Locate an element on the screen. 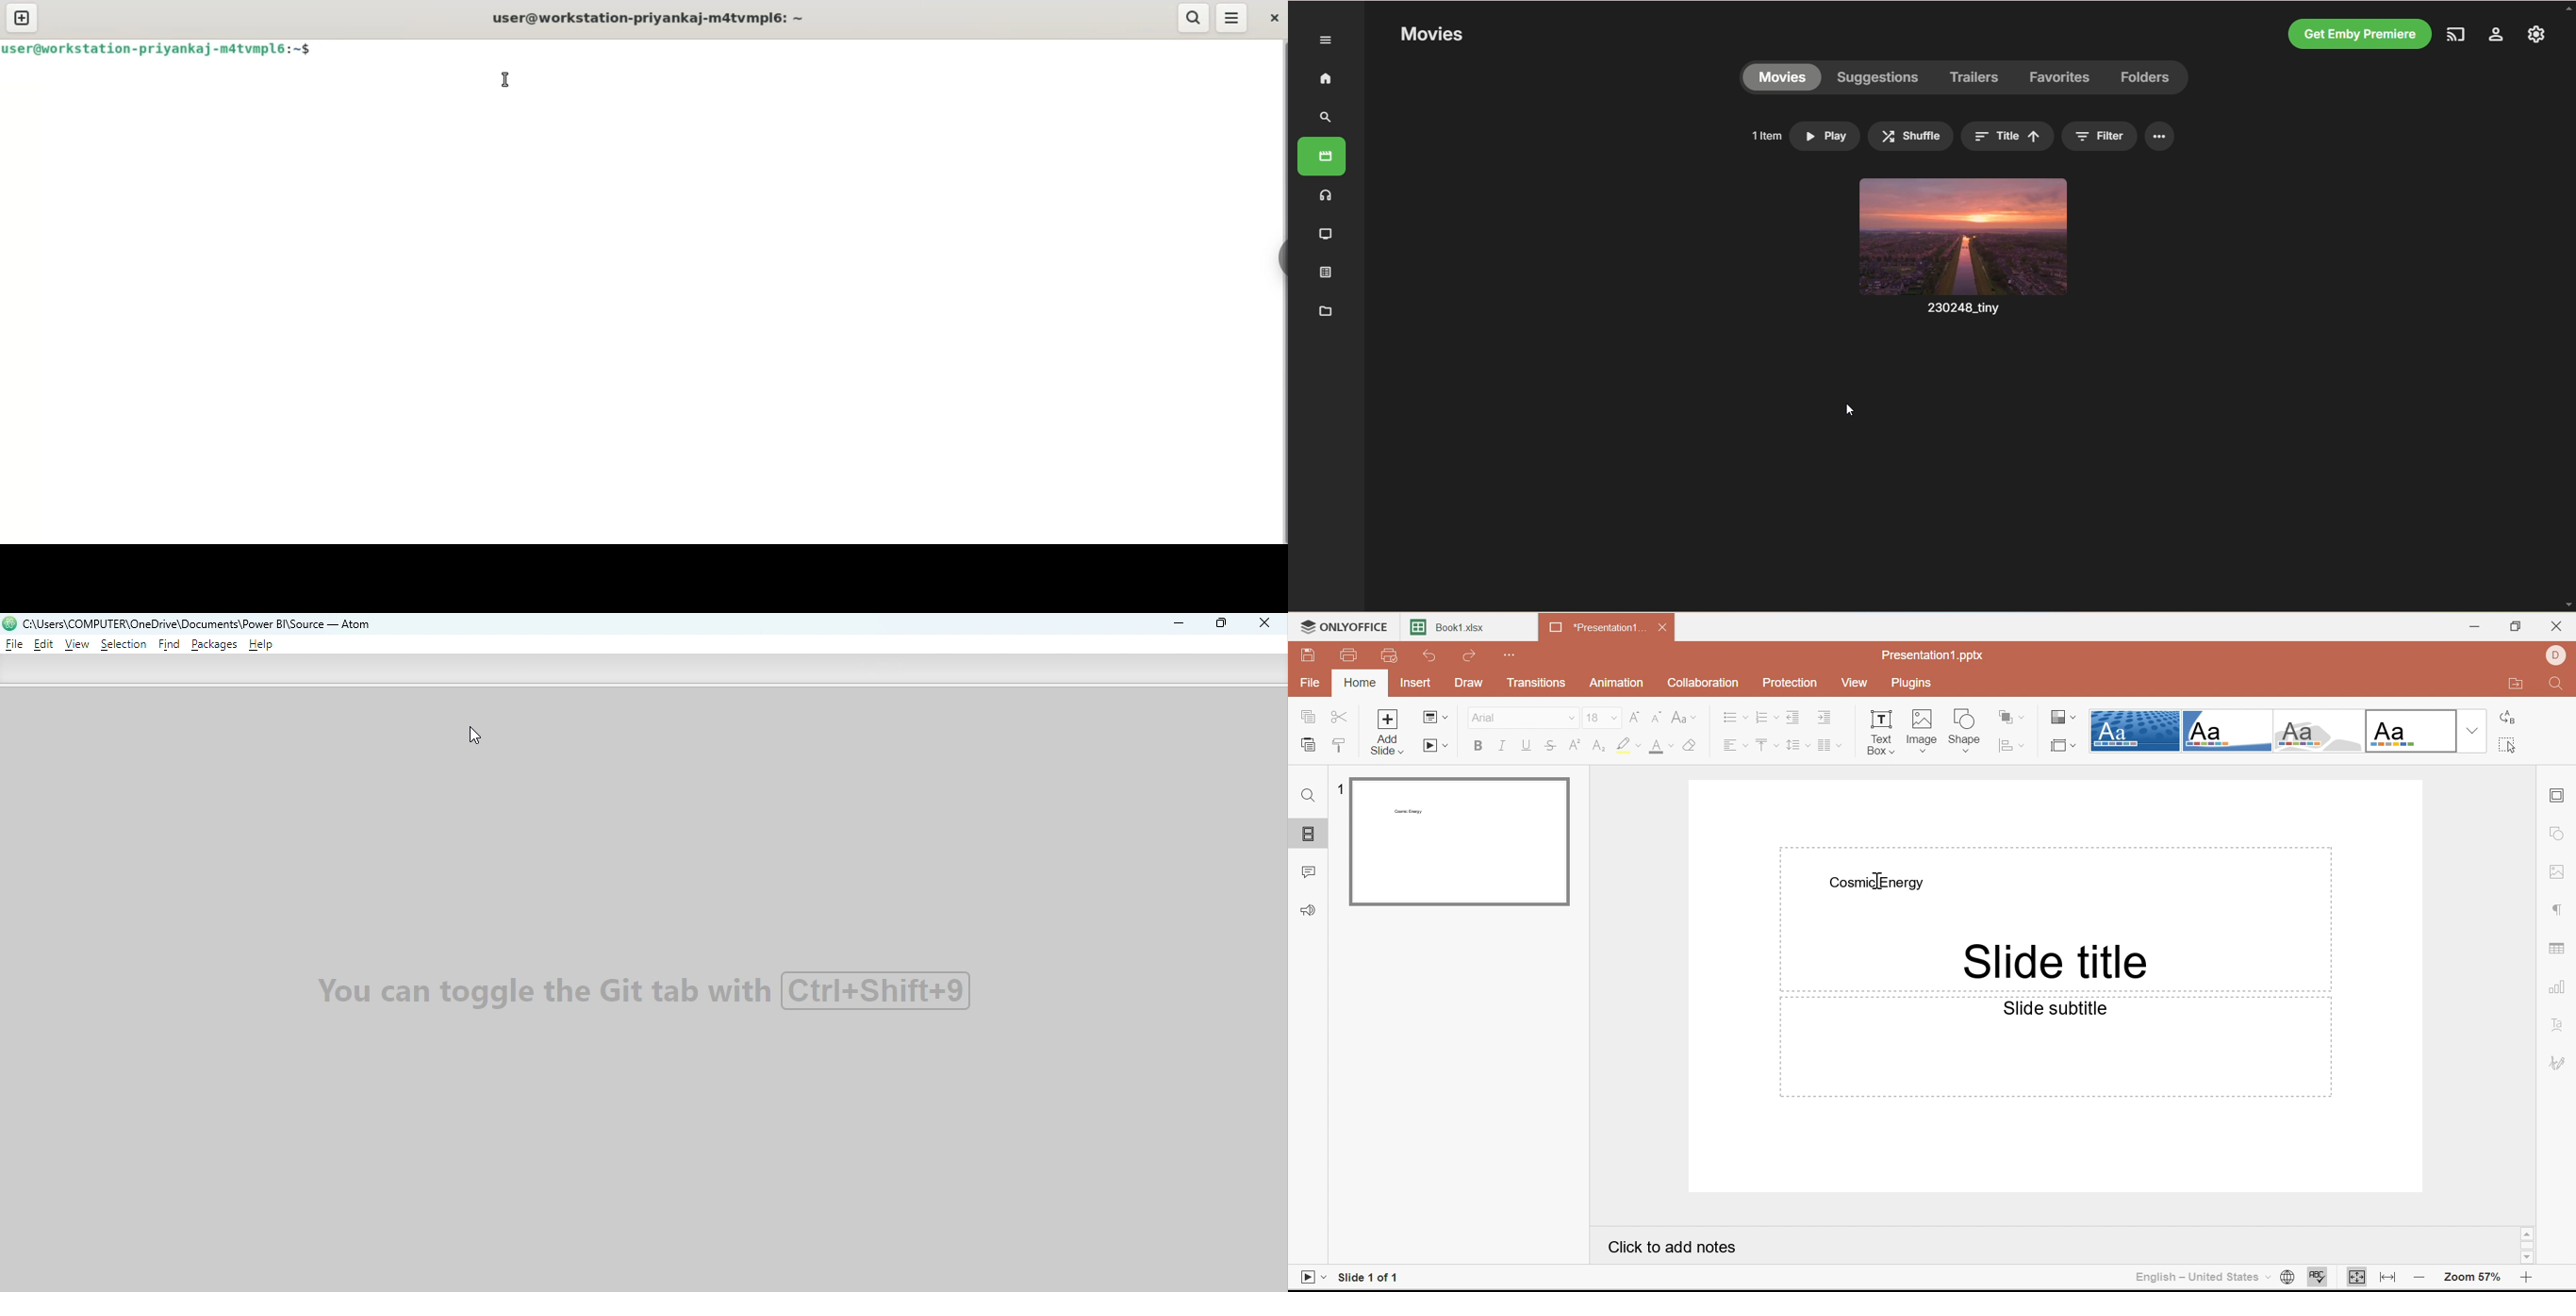 The image size is (2576, 1316). Find is located at coordinates (1305, 795).